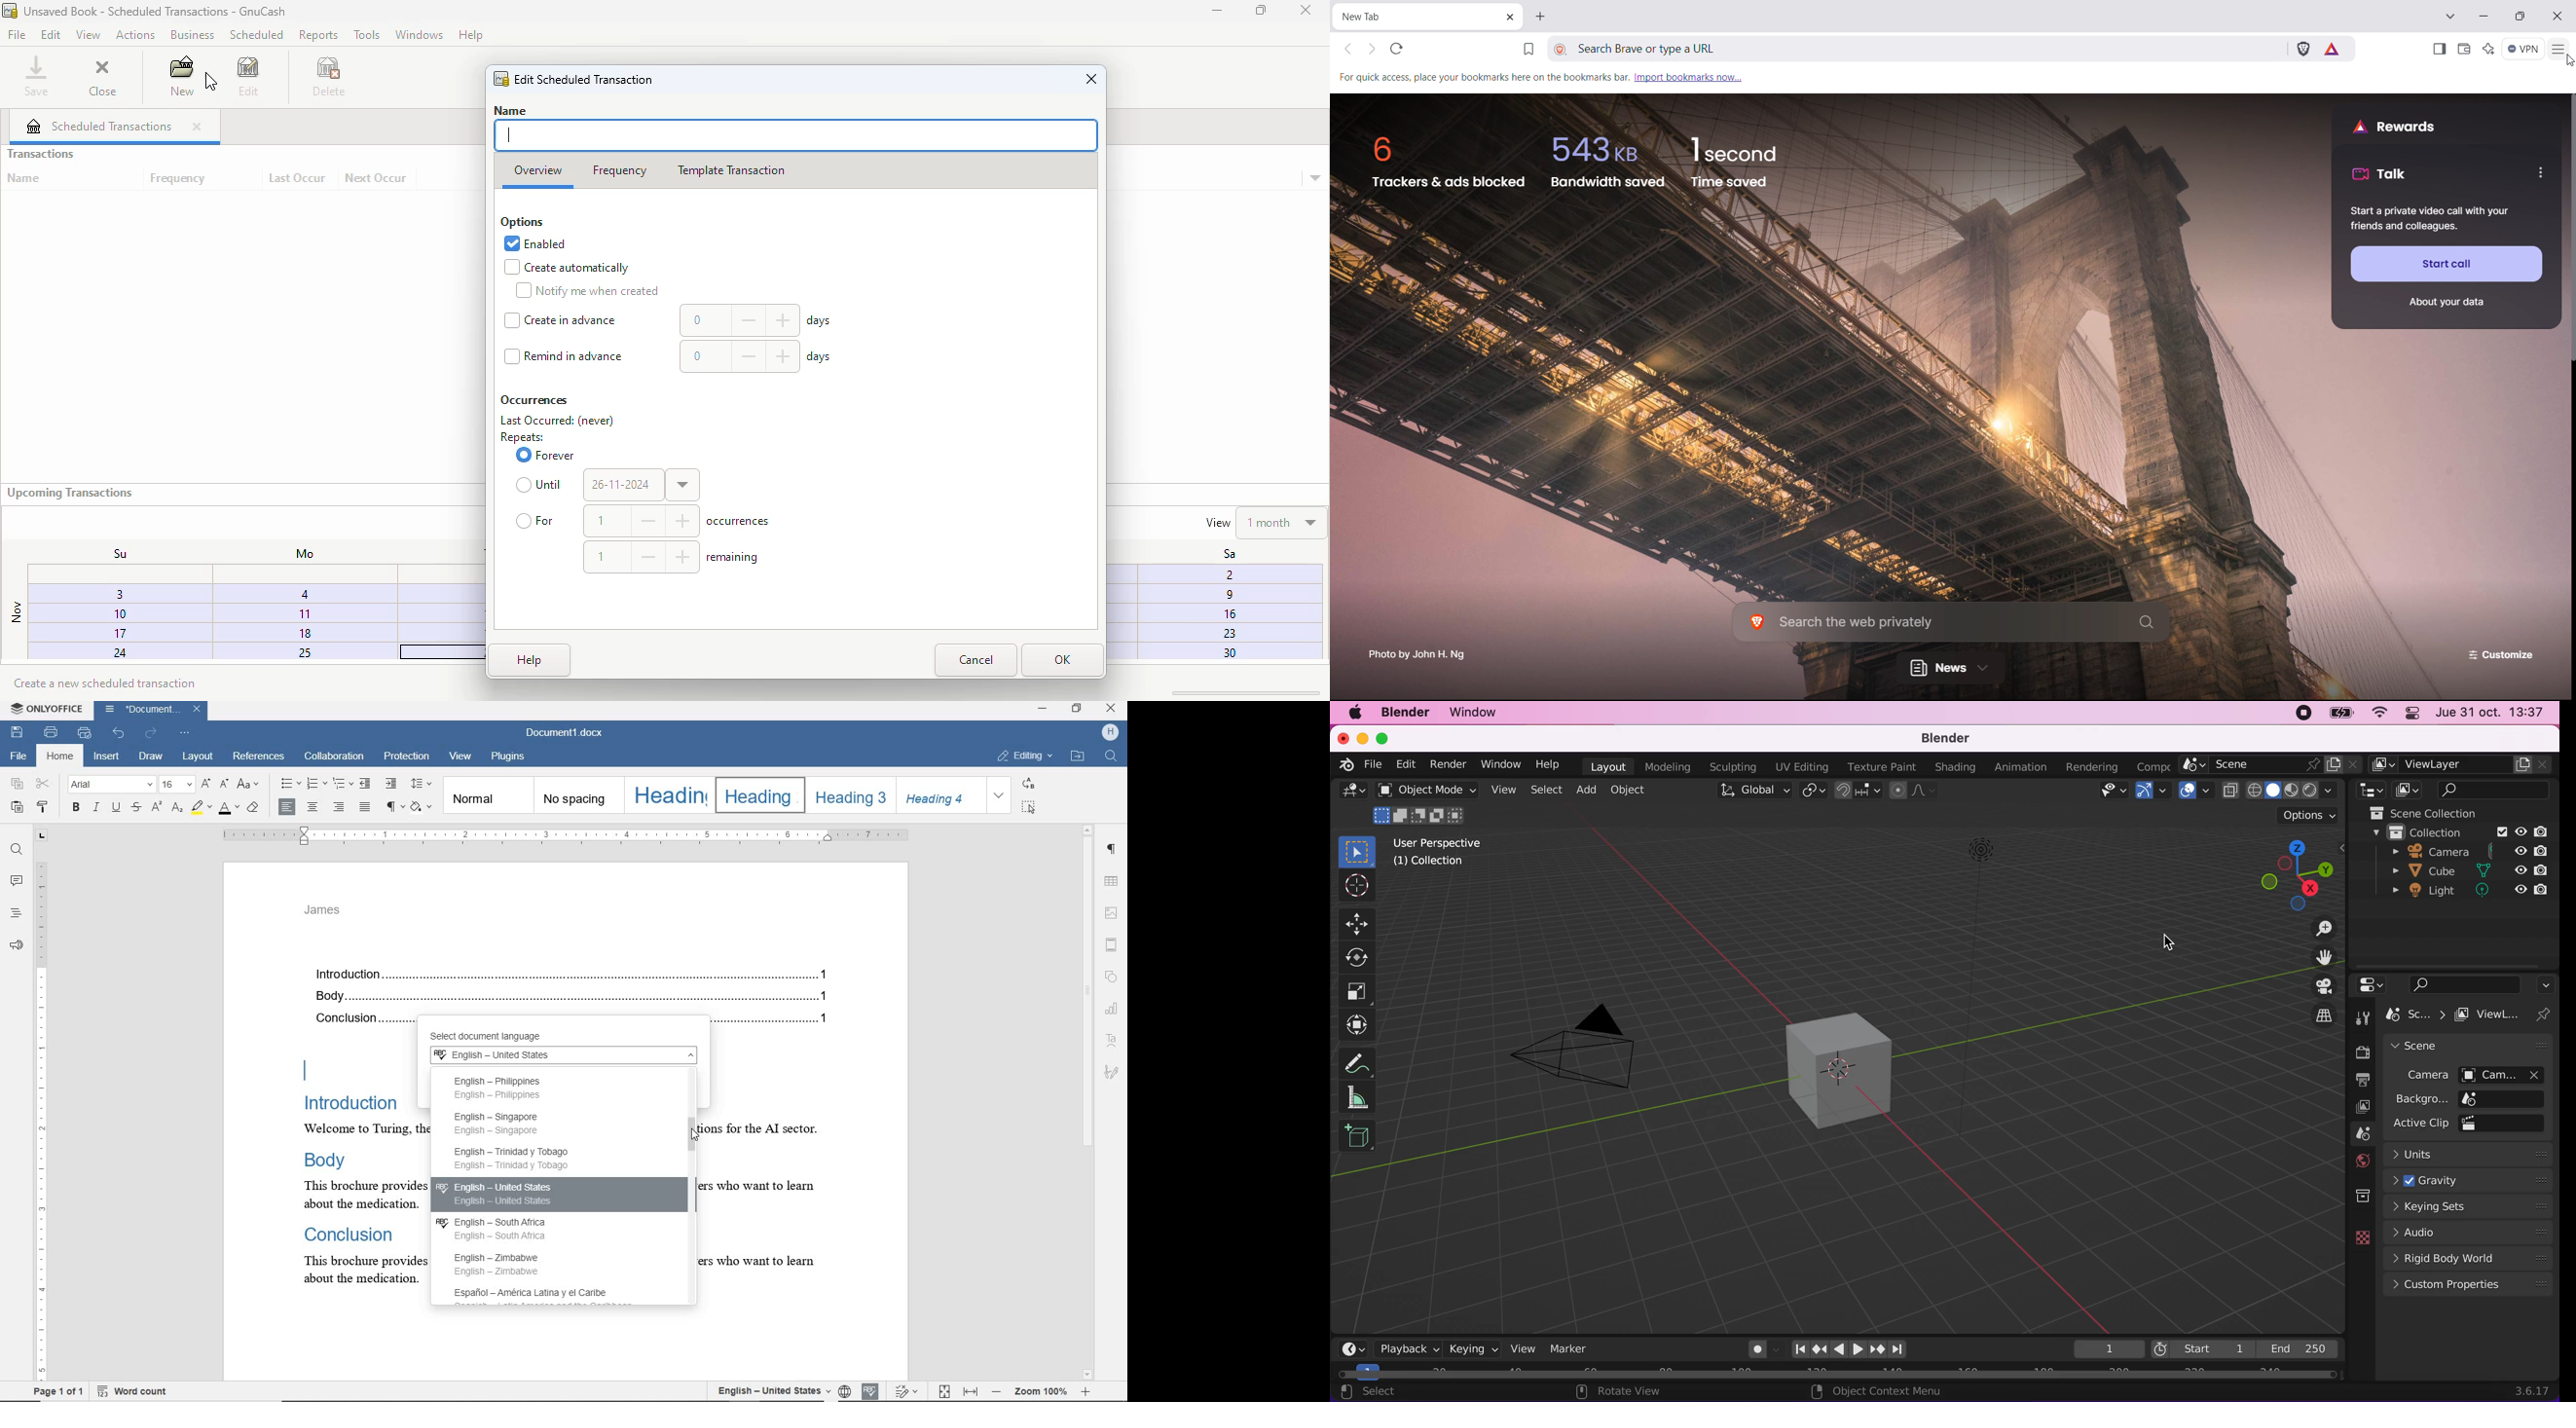 This screenshot has height=1428, width=2576. What do you see at coordinates (510, 135) in the screenshot?
I see `typing` at bounding box center [510, 135].